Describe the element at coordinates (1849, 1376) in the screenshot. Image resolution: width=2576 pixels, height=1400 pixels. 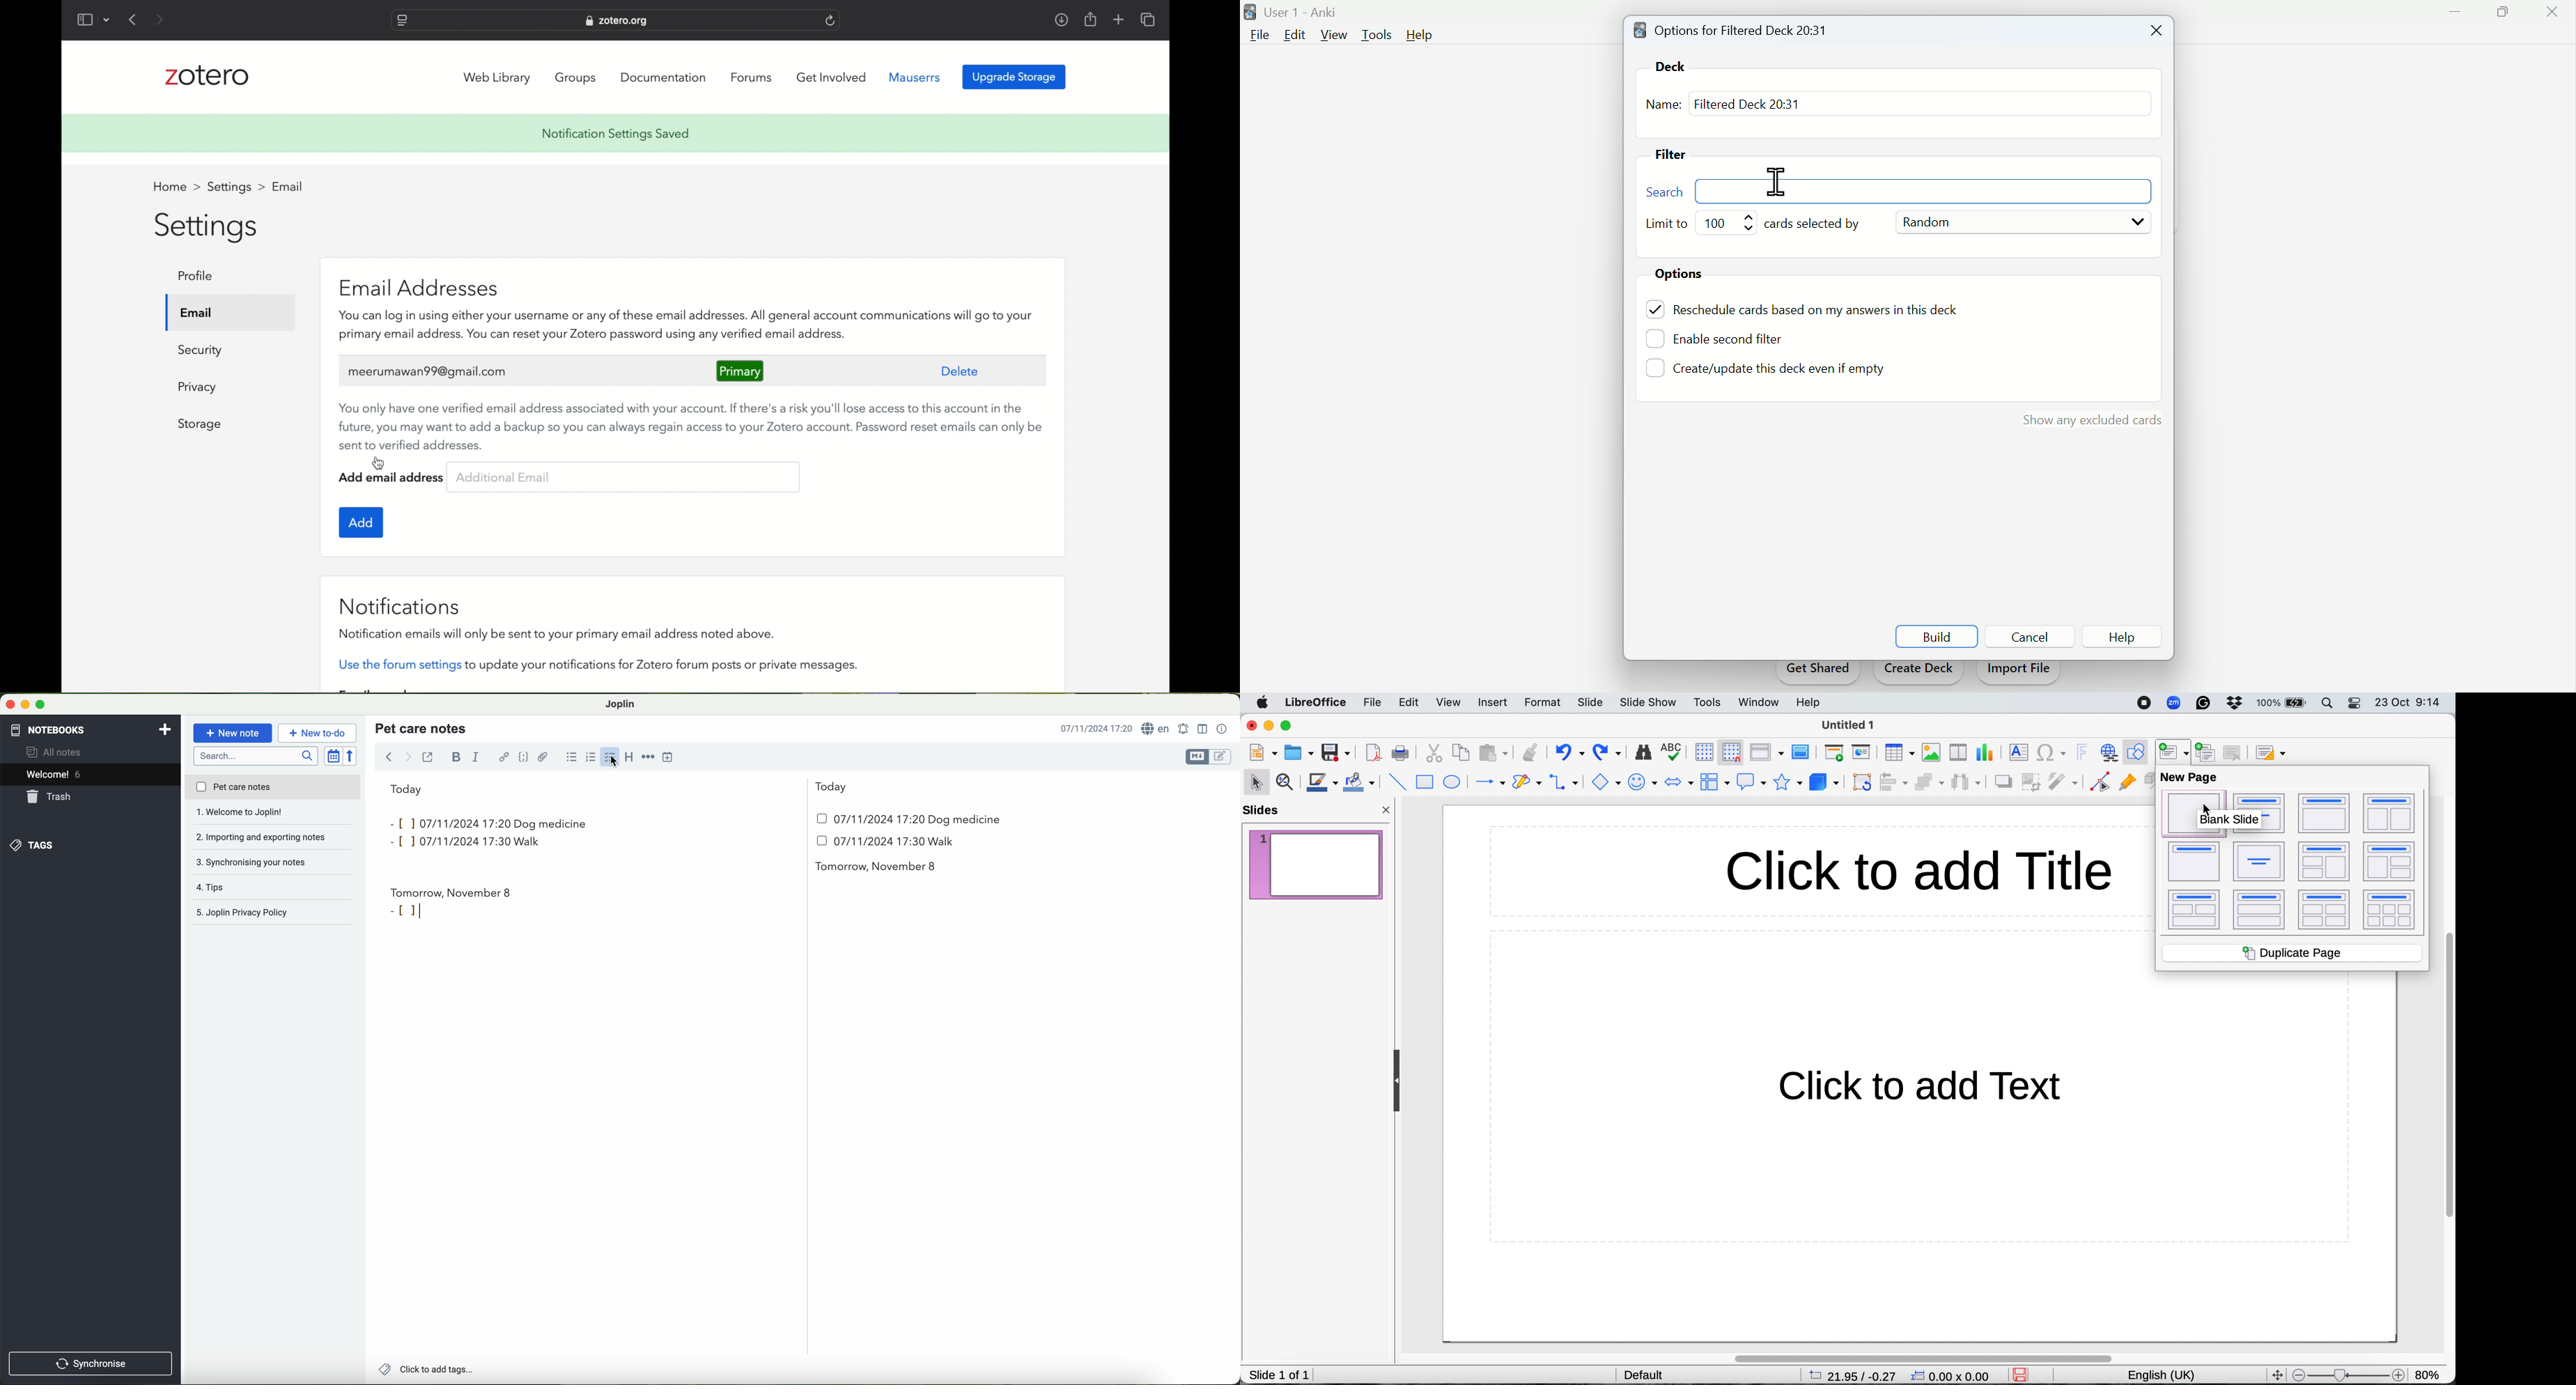
I see `page dimensions` at that location.